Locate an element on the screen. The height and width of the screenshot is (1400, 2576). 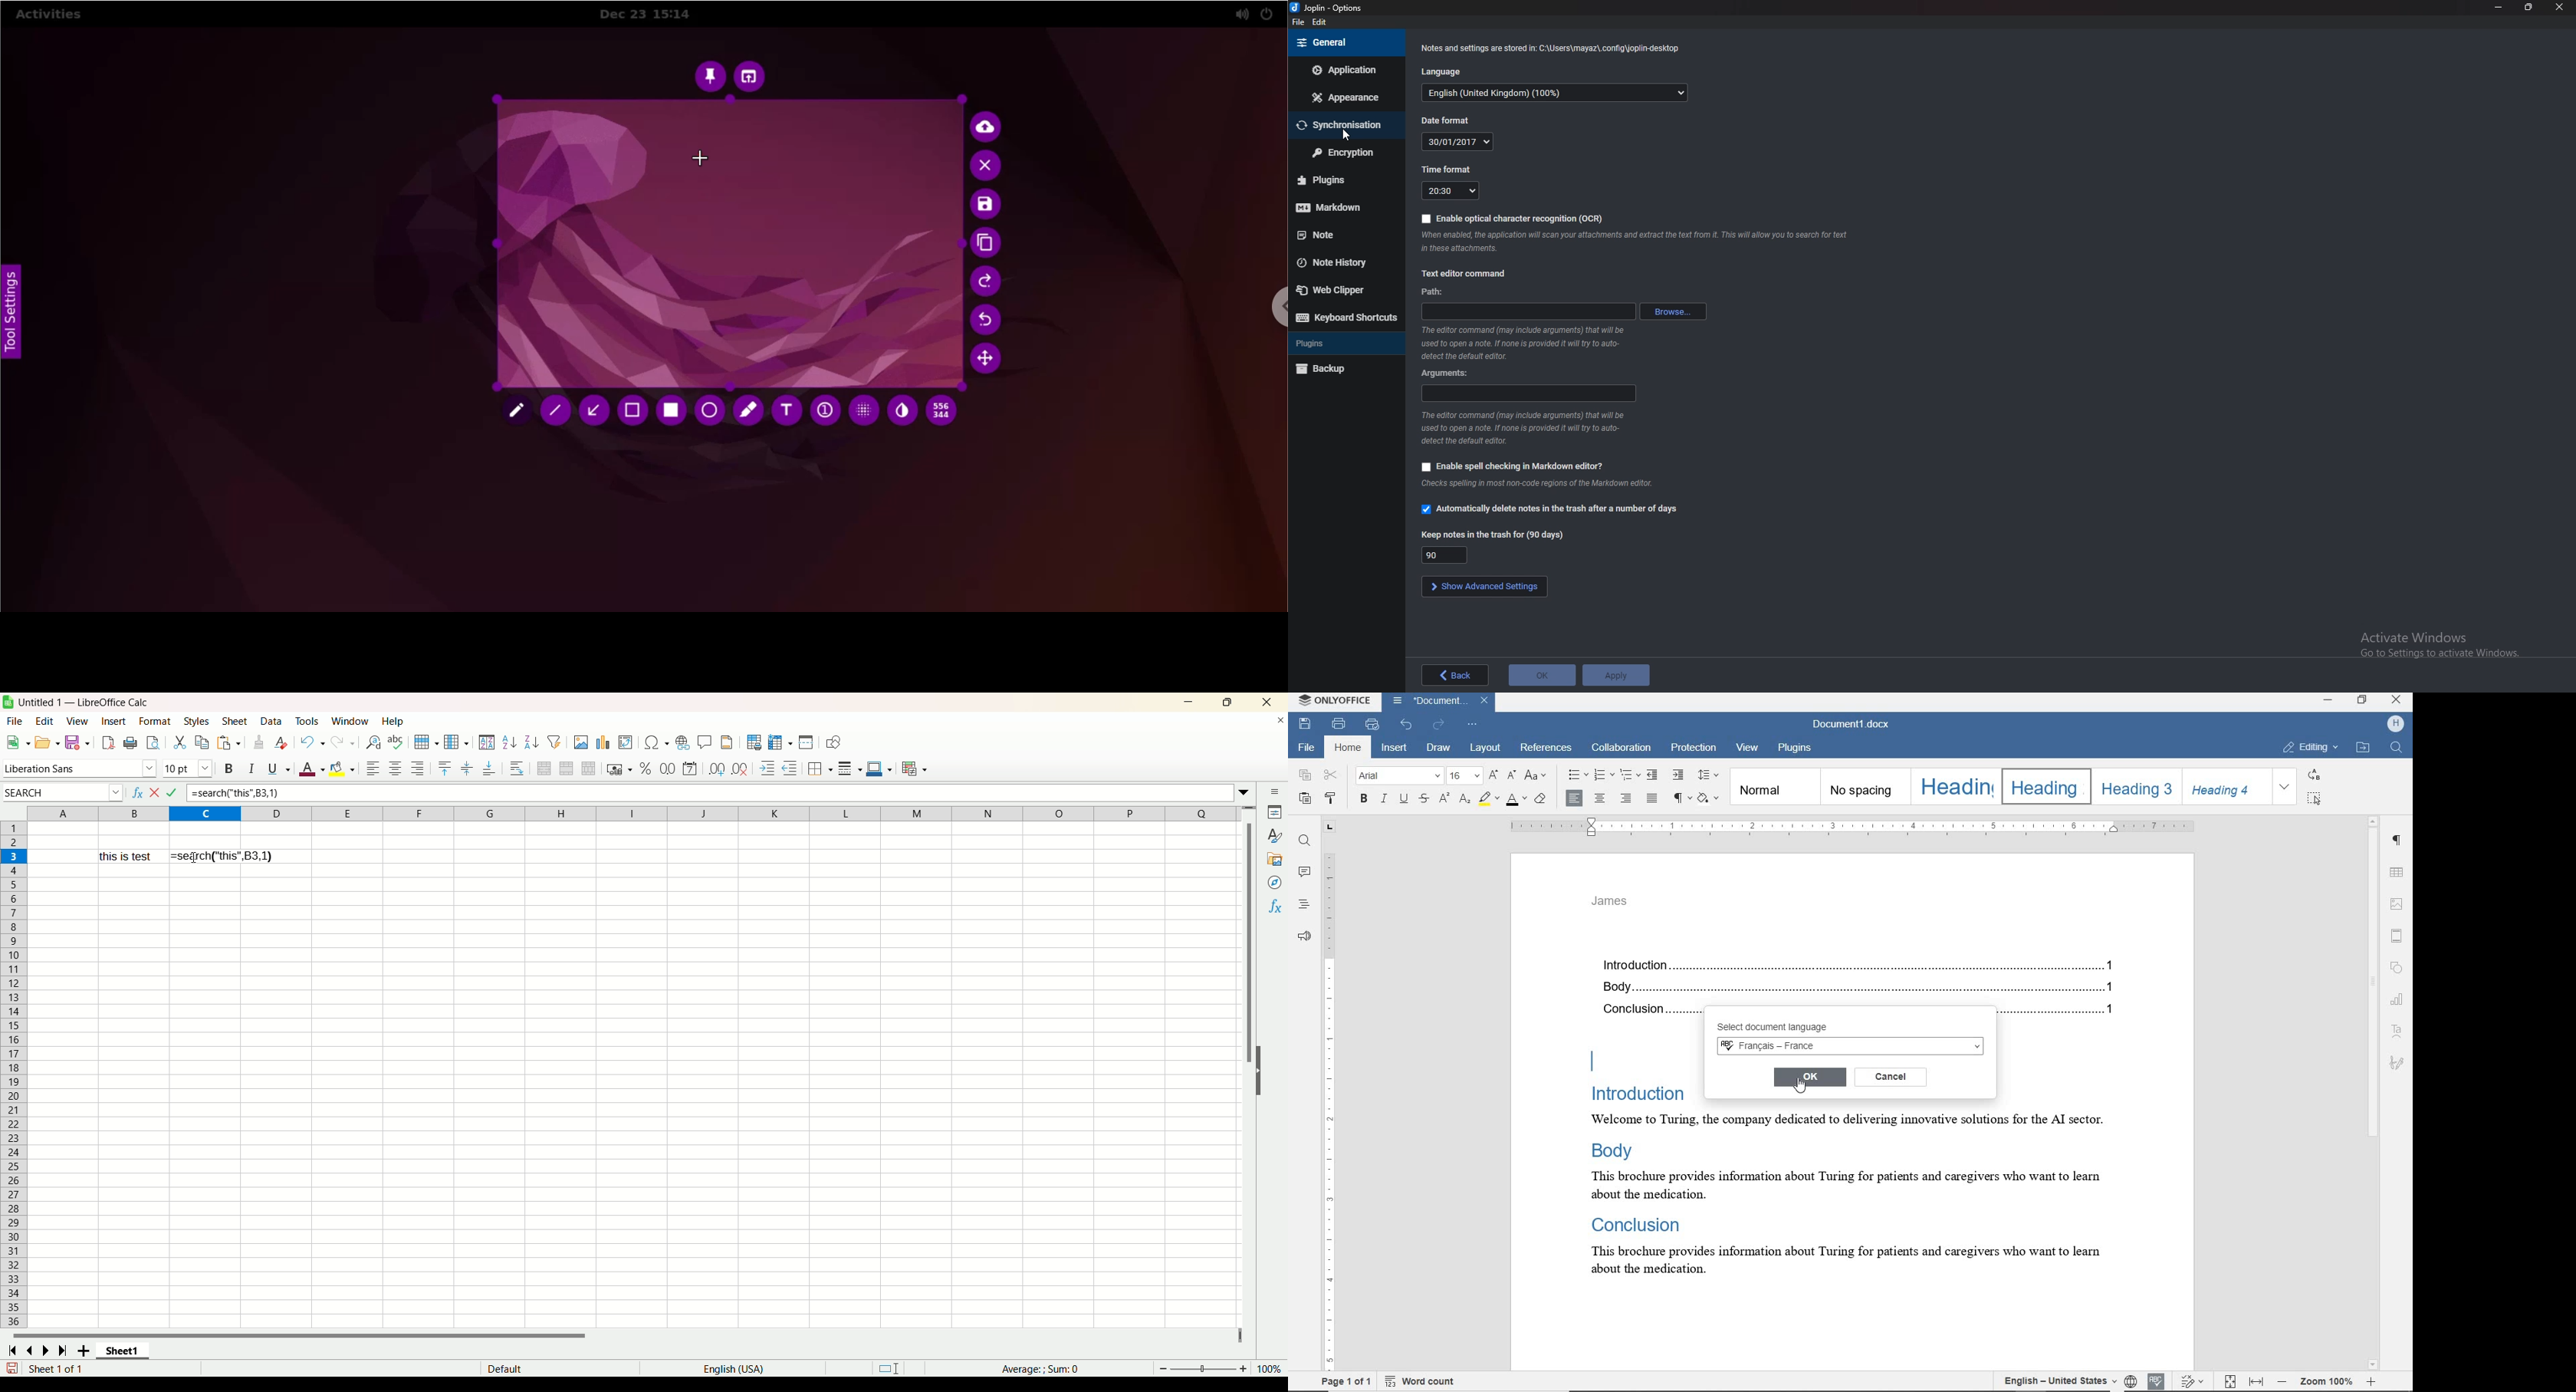
remove decimal places is located at coordinates (741, 767).